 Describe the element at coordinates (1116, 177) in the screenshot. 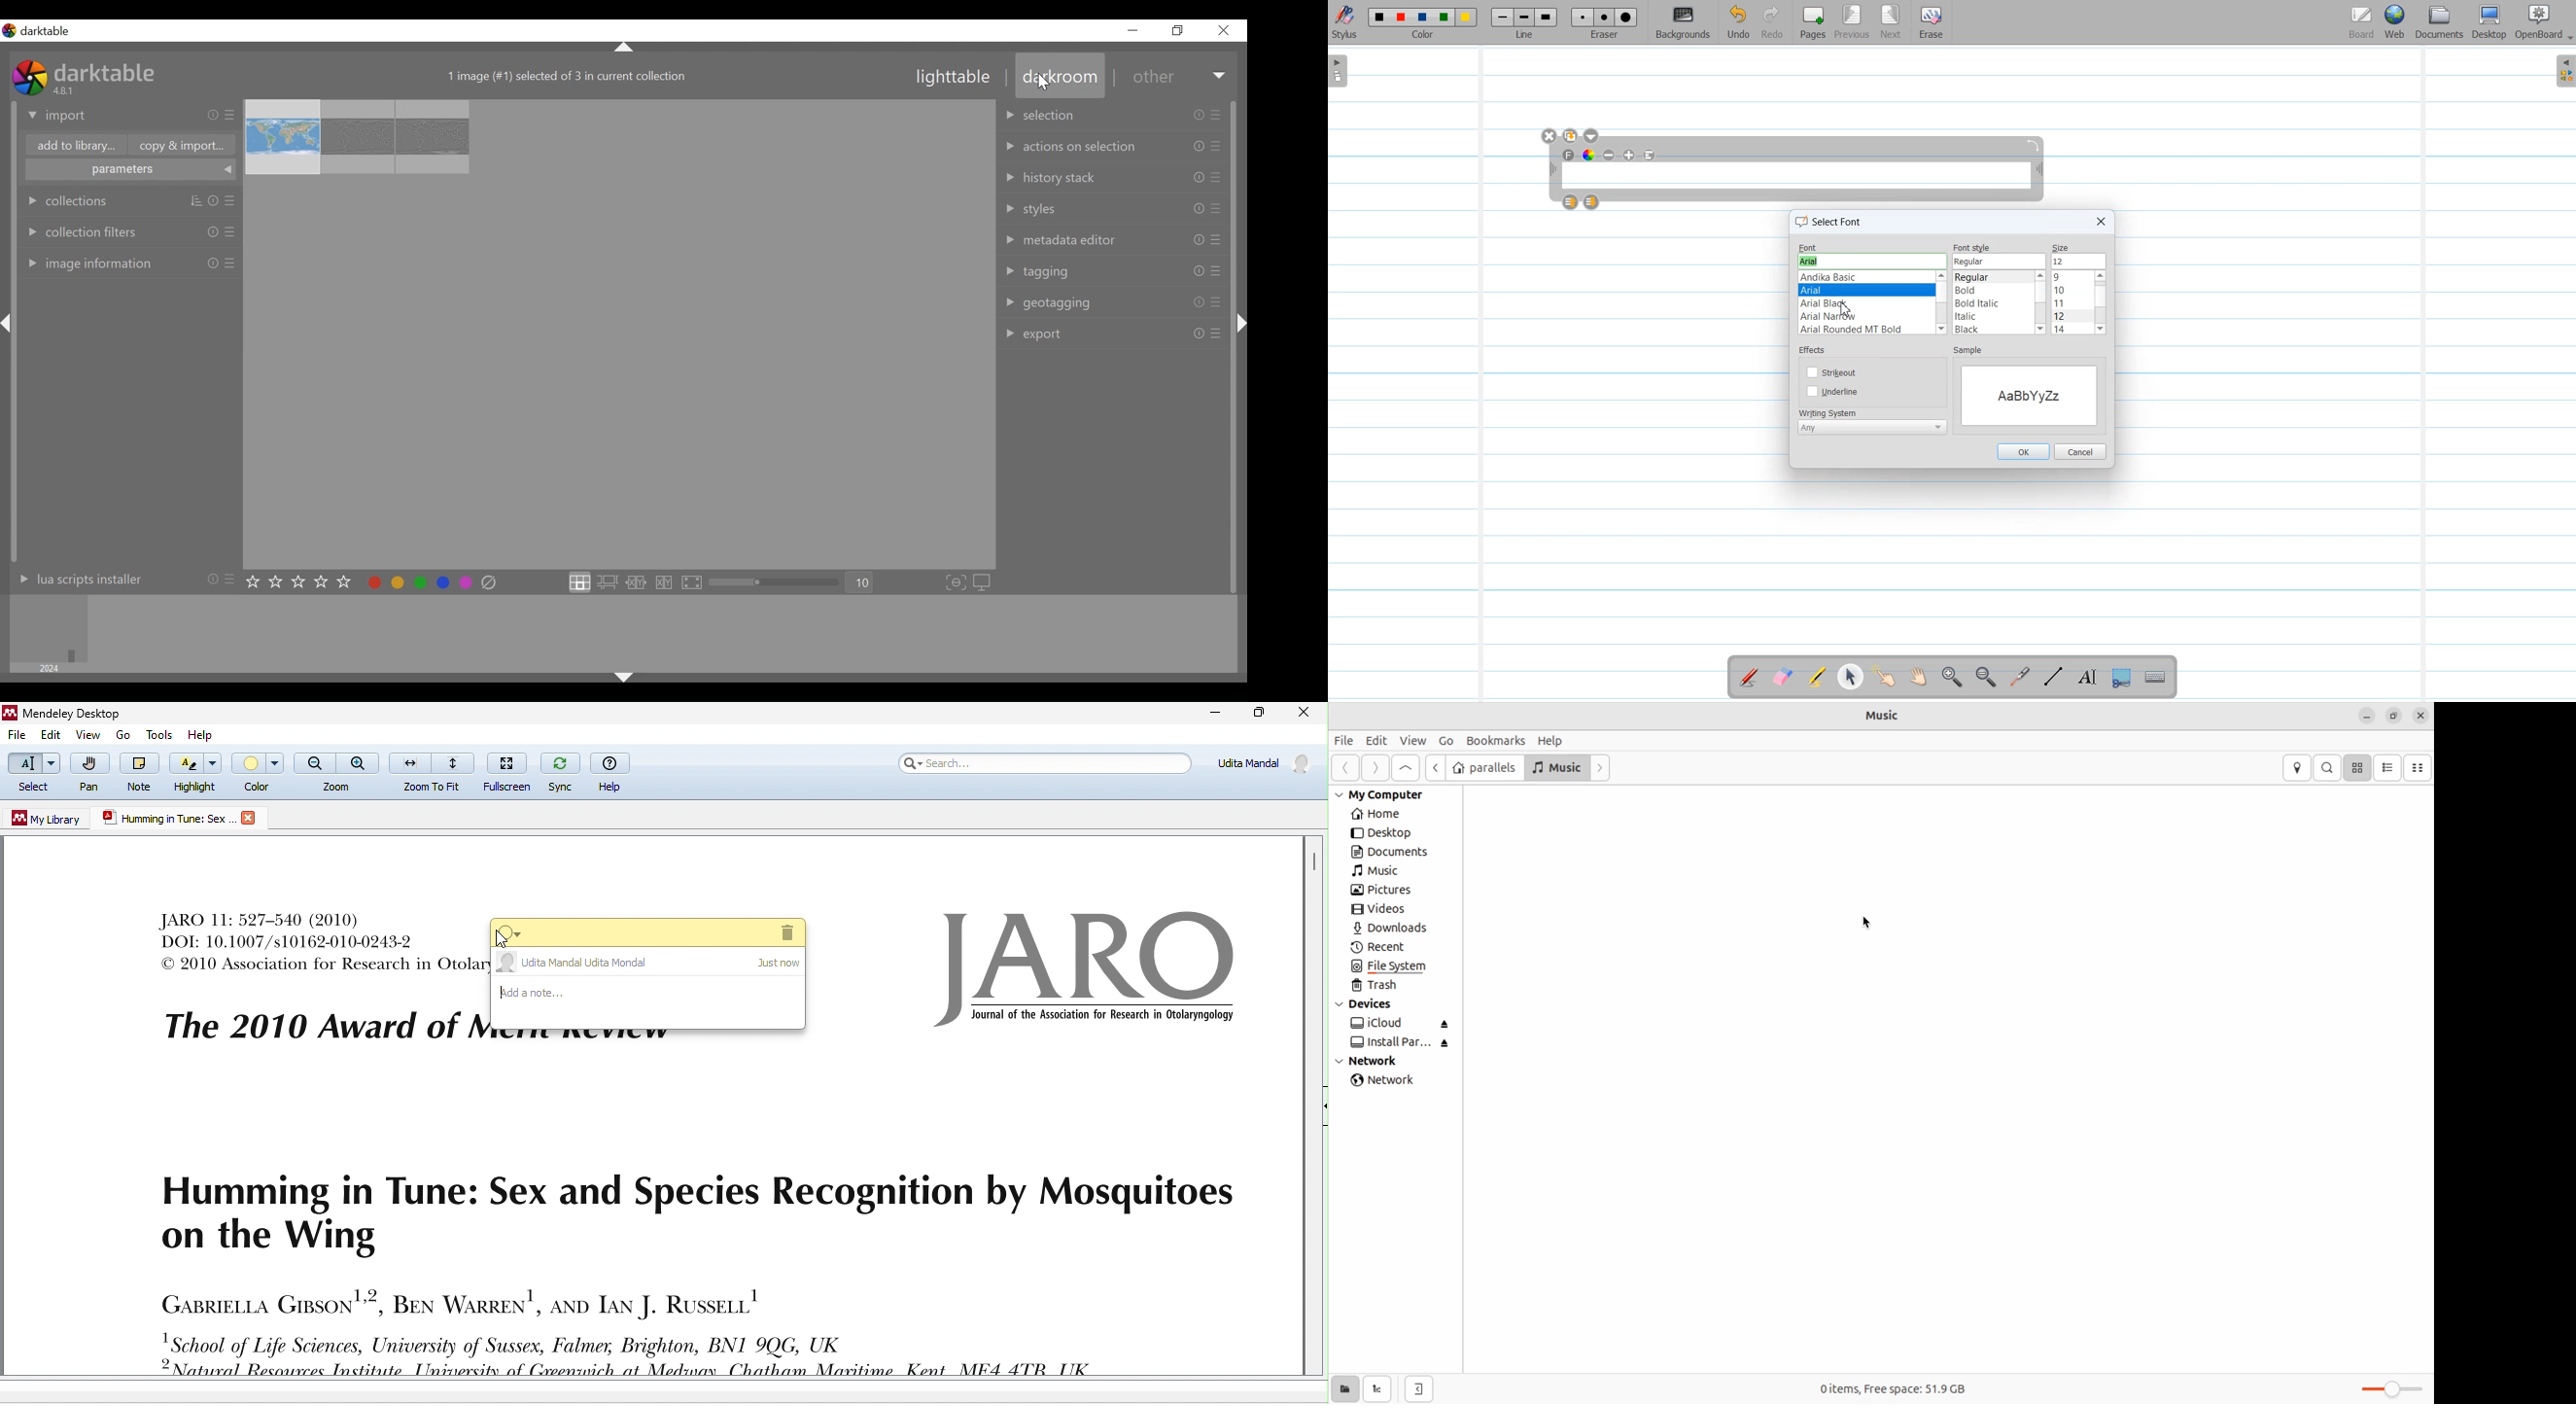

I see `history stack` at that location.